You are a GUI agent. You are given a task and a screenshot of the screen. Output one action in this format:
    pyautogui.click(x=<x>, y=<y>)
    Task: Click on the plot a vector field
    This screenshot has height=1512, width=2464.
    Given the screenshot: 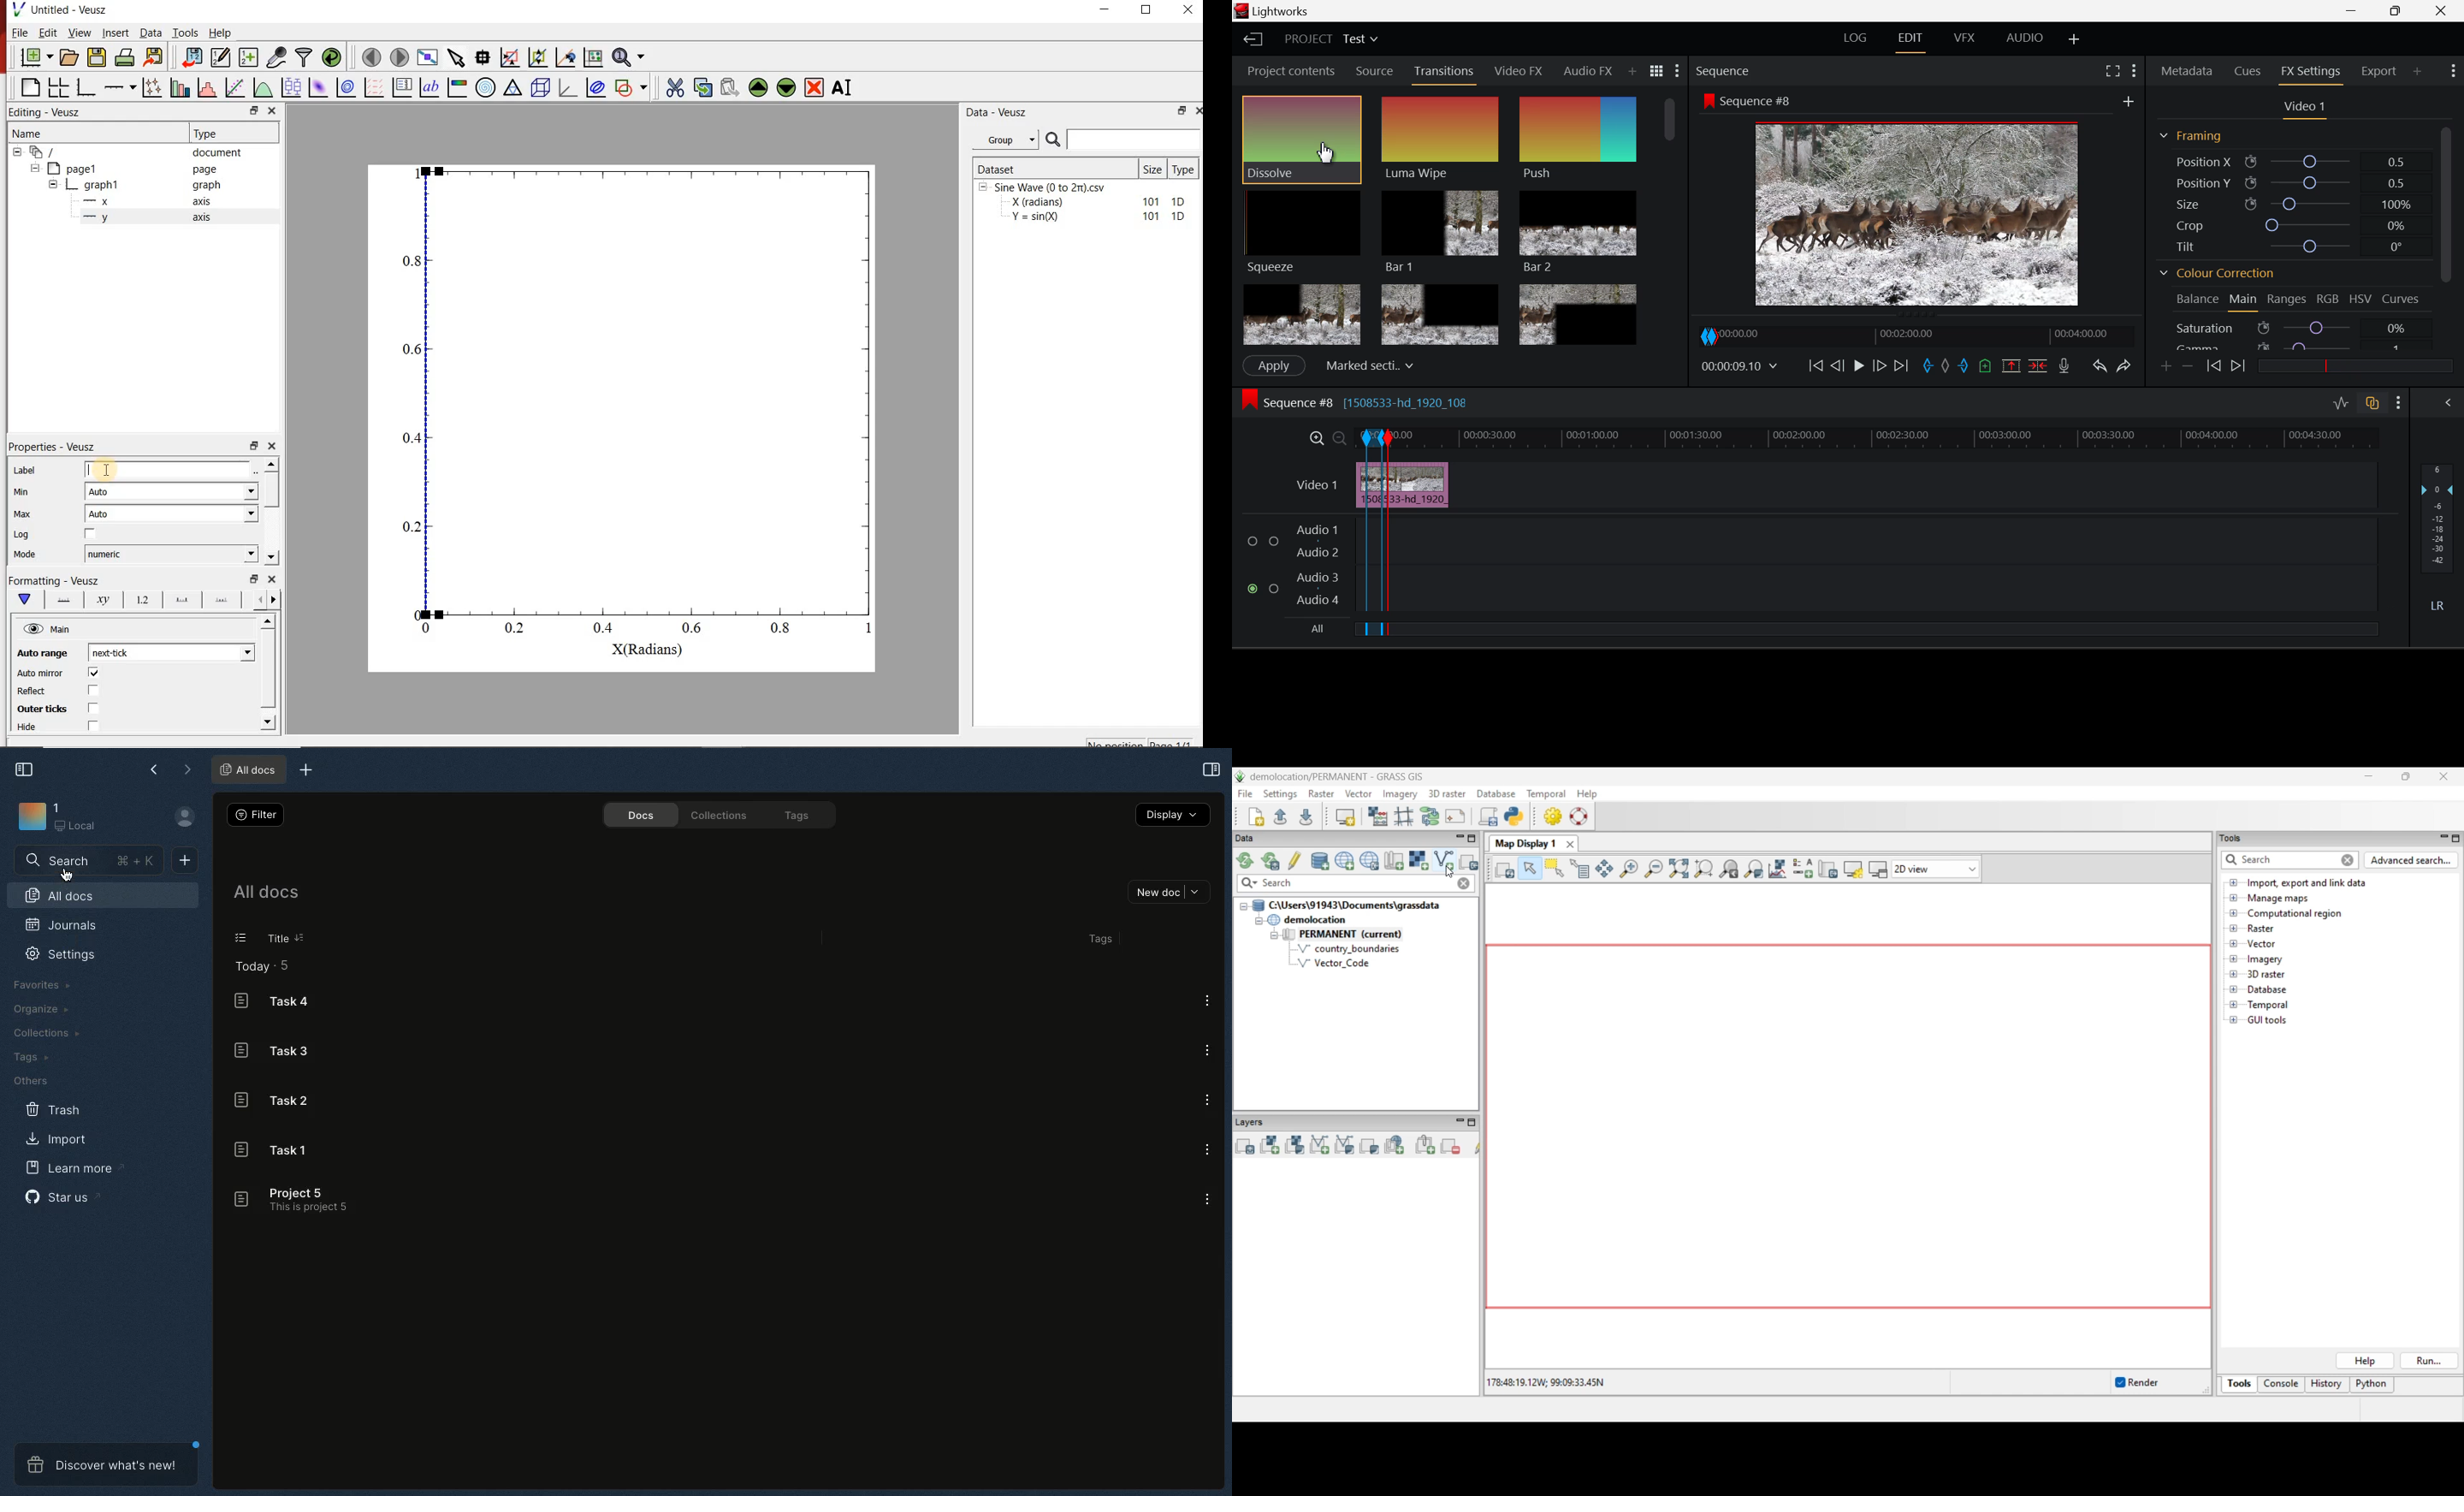 What is the action you would take?
    pyautogui.click(x=375, y=87)
    